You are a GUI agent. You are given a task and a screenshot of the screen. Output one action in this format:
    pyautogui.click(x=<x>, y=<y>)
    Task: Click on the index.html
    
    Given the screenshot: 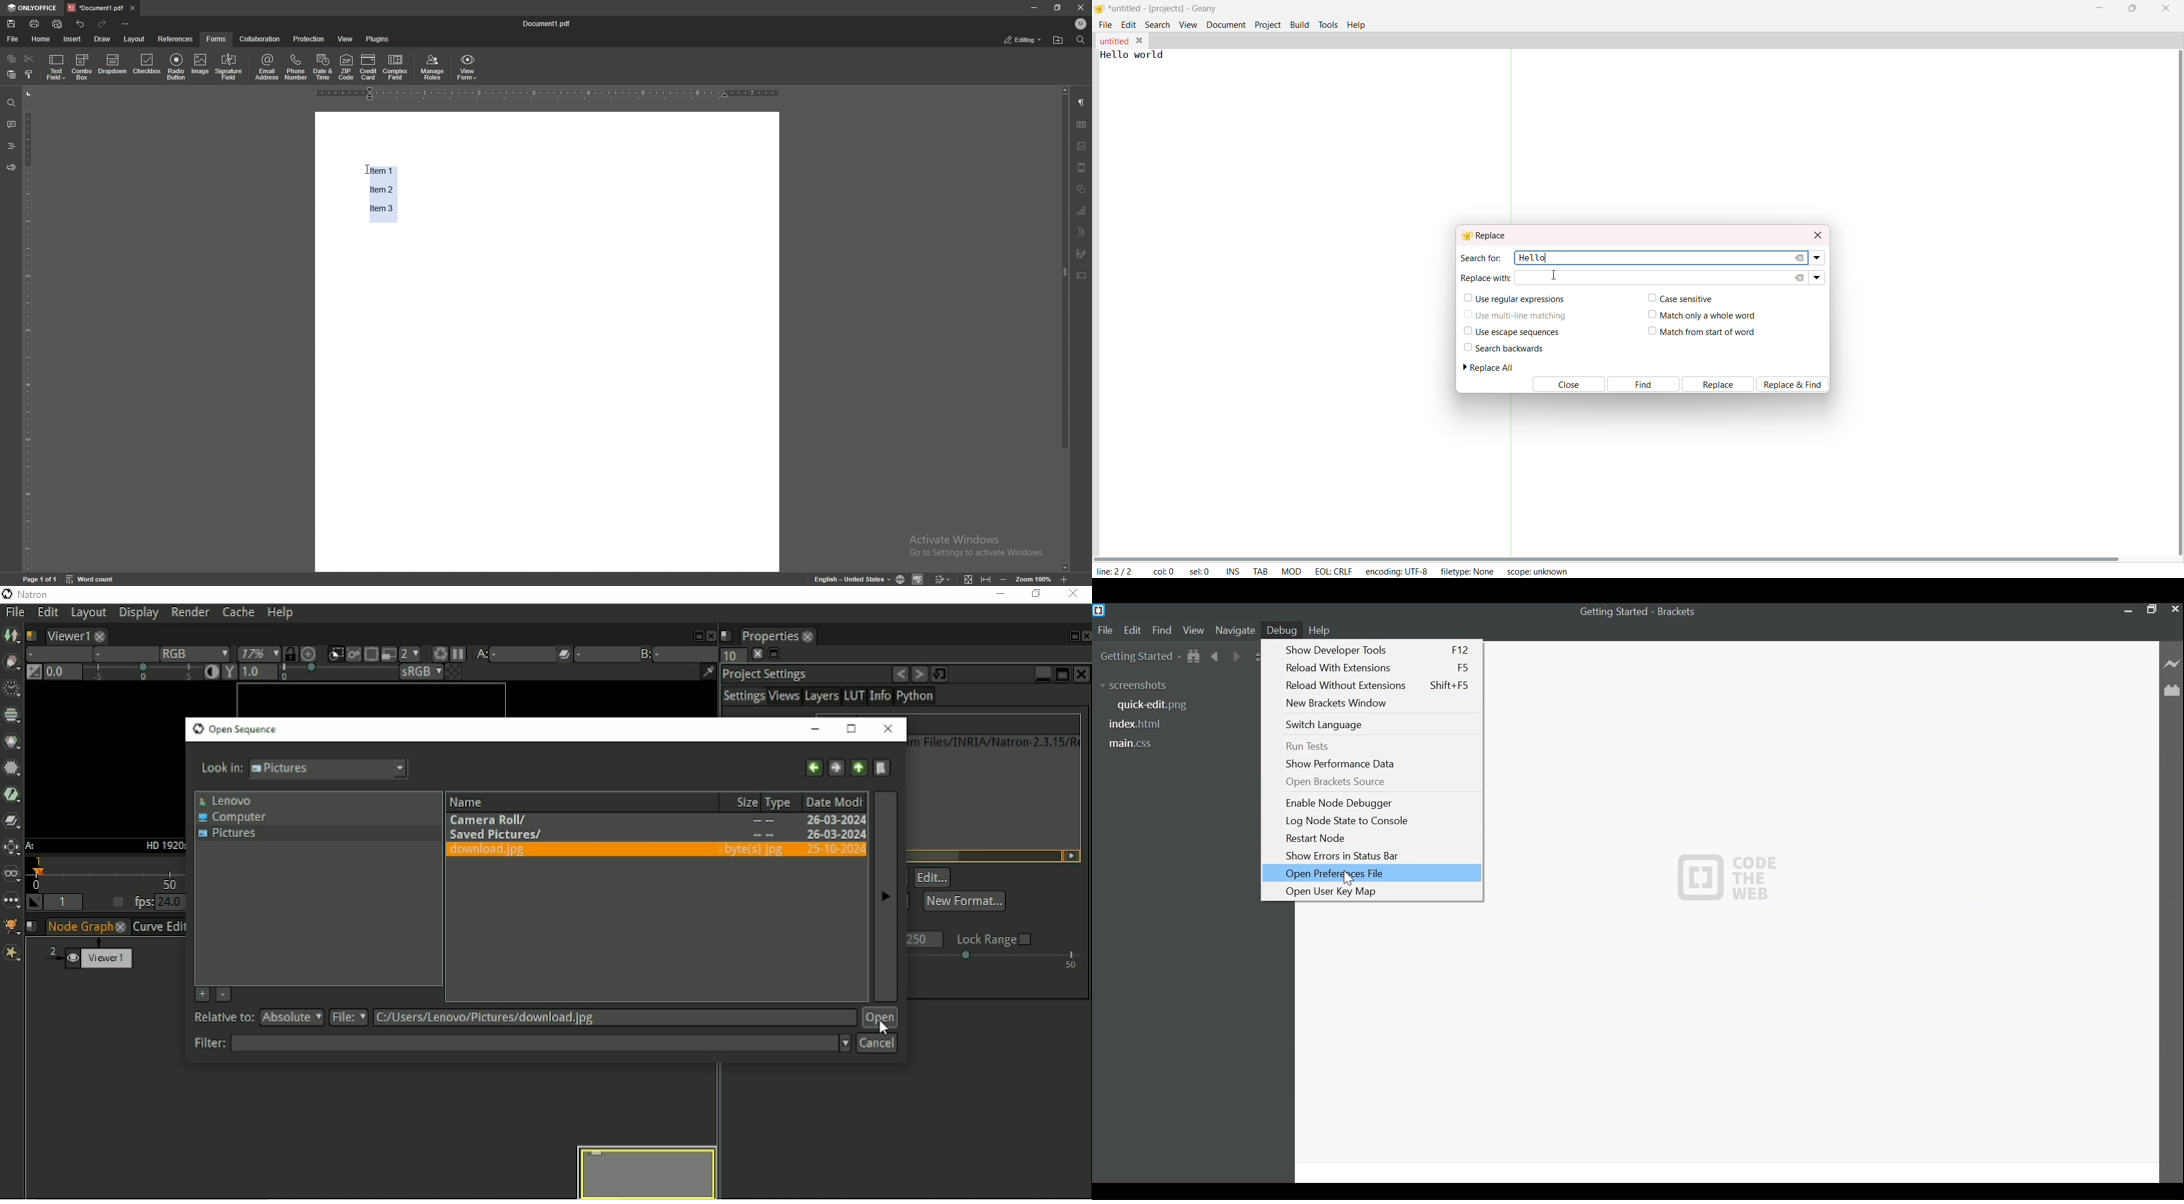 What is the action you would take?
    pyautogui.click(x=1138, y=725)
    